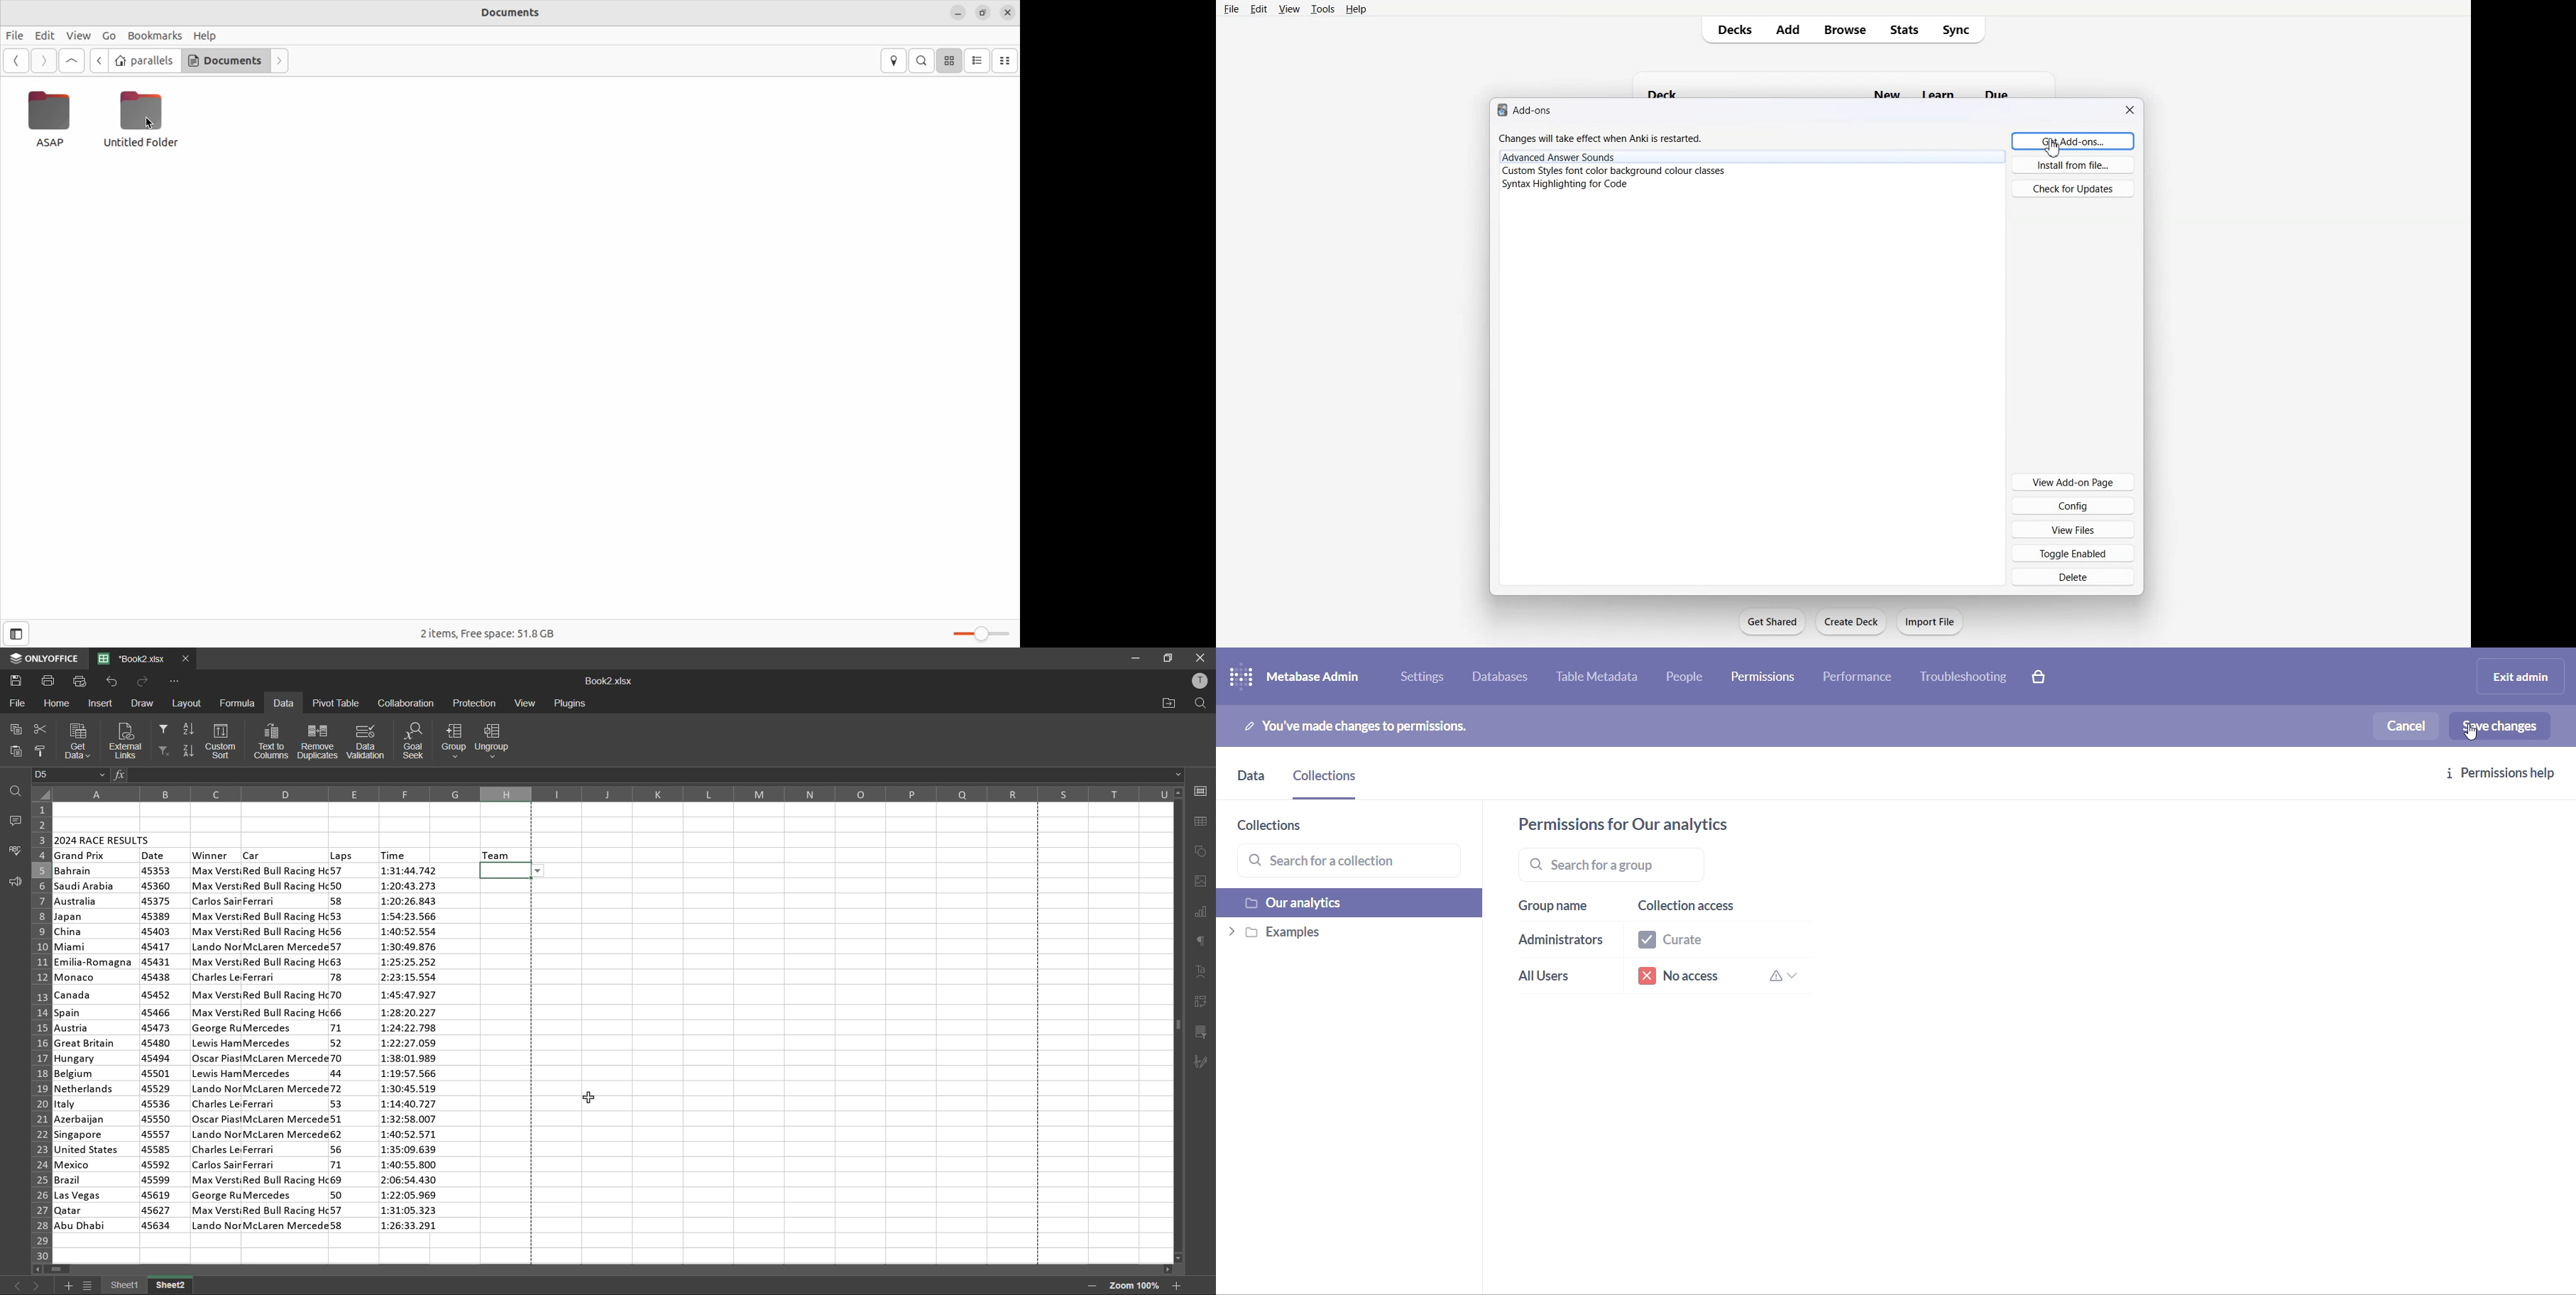 The width and height of the screenshot is (2576, 1316). What do you see at coordinates (71, 62) in the screenshot?
I see `go up` at bounding box center [71, 62].